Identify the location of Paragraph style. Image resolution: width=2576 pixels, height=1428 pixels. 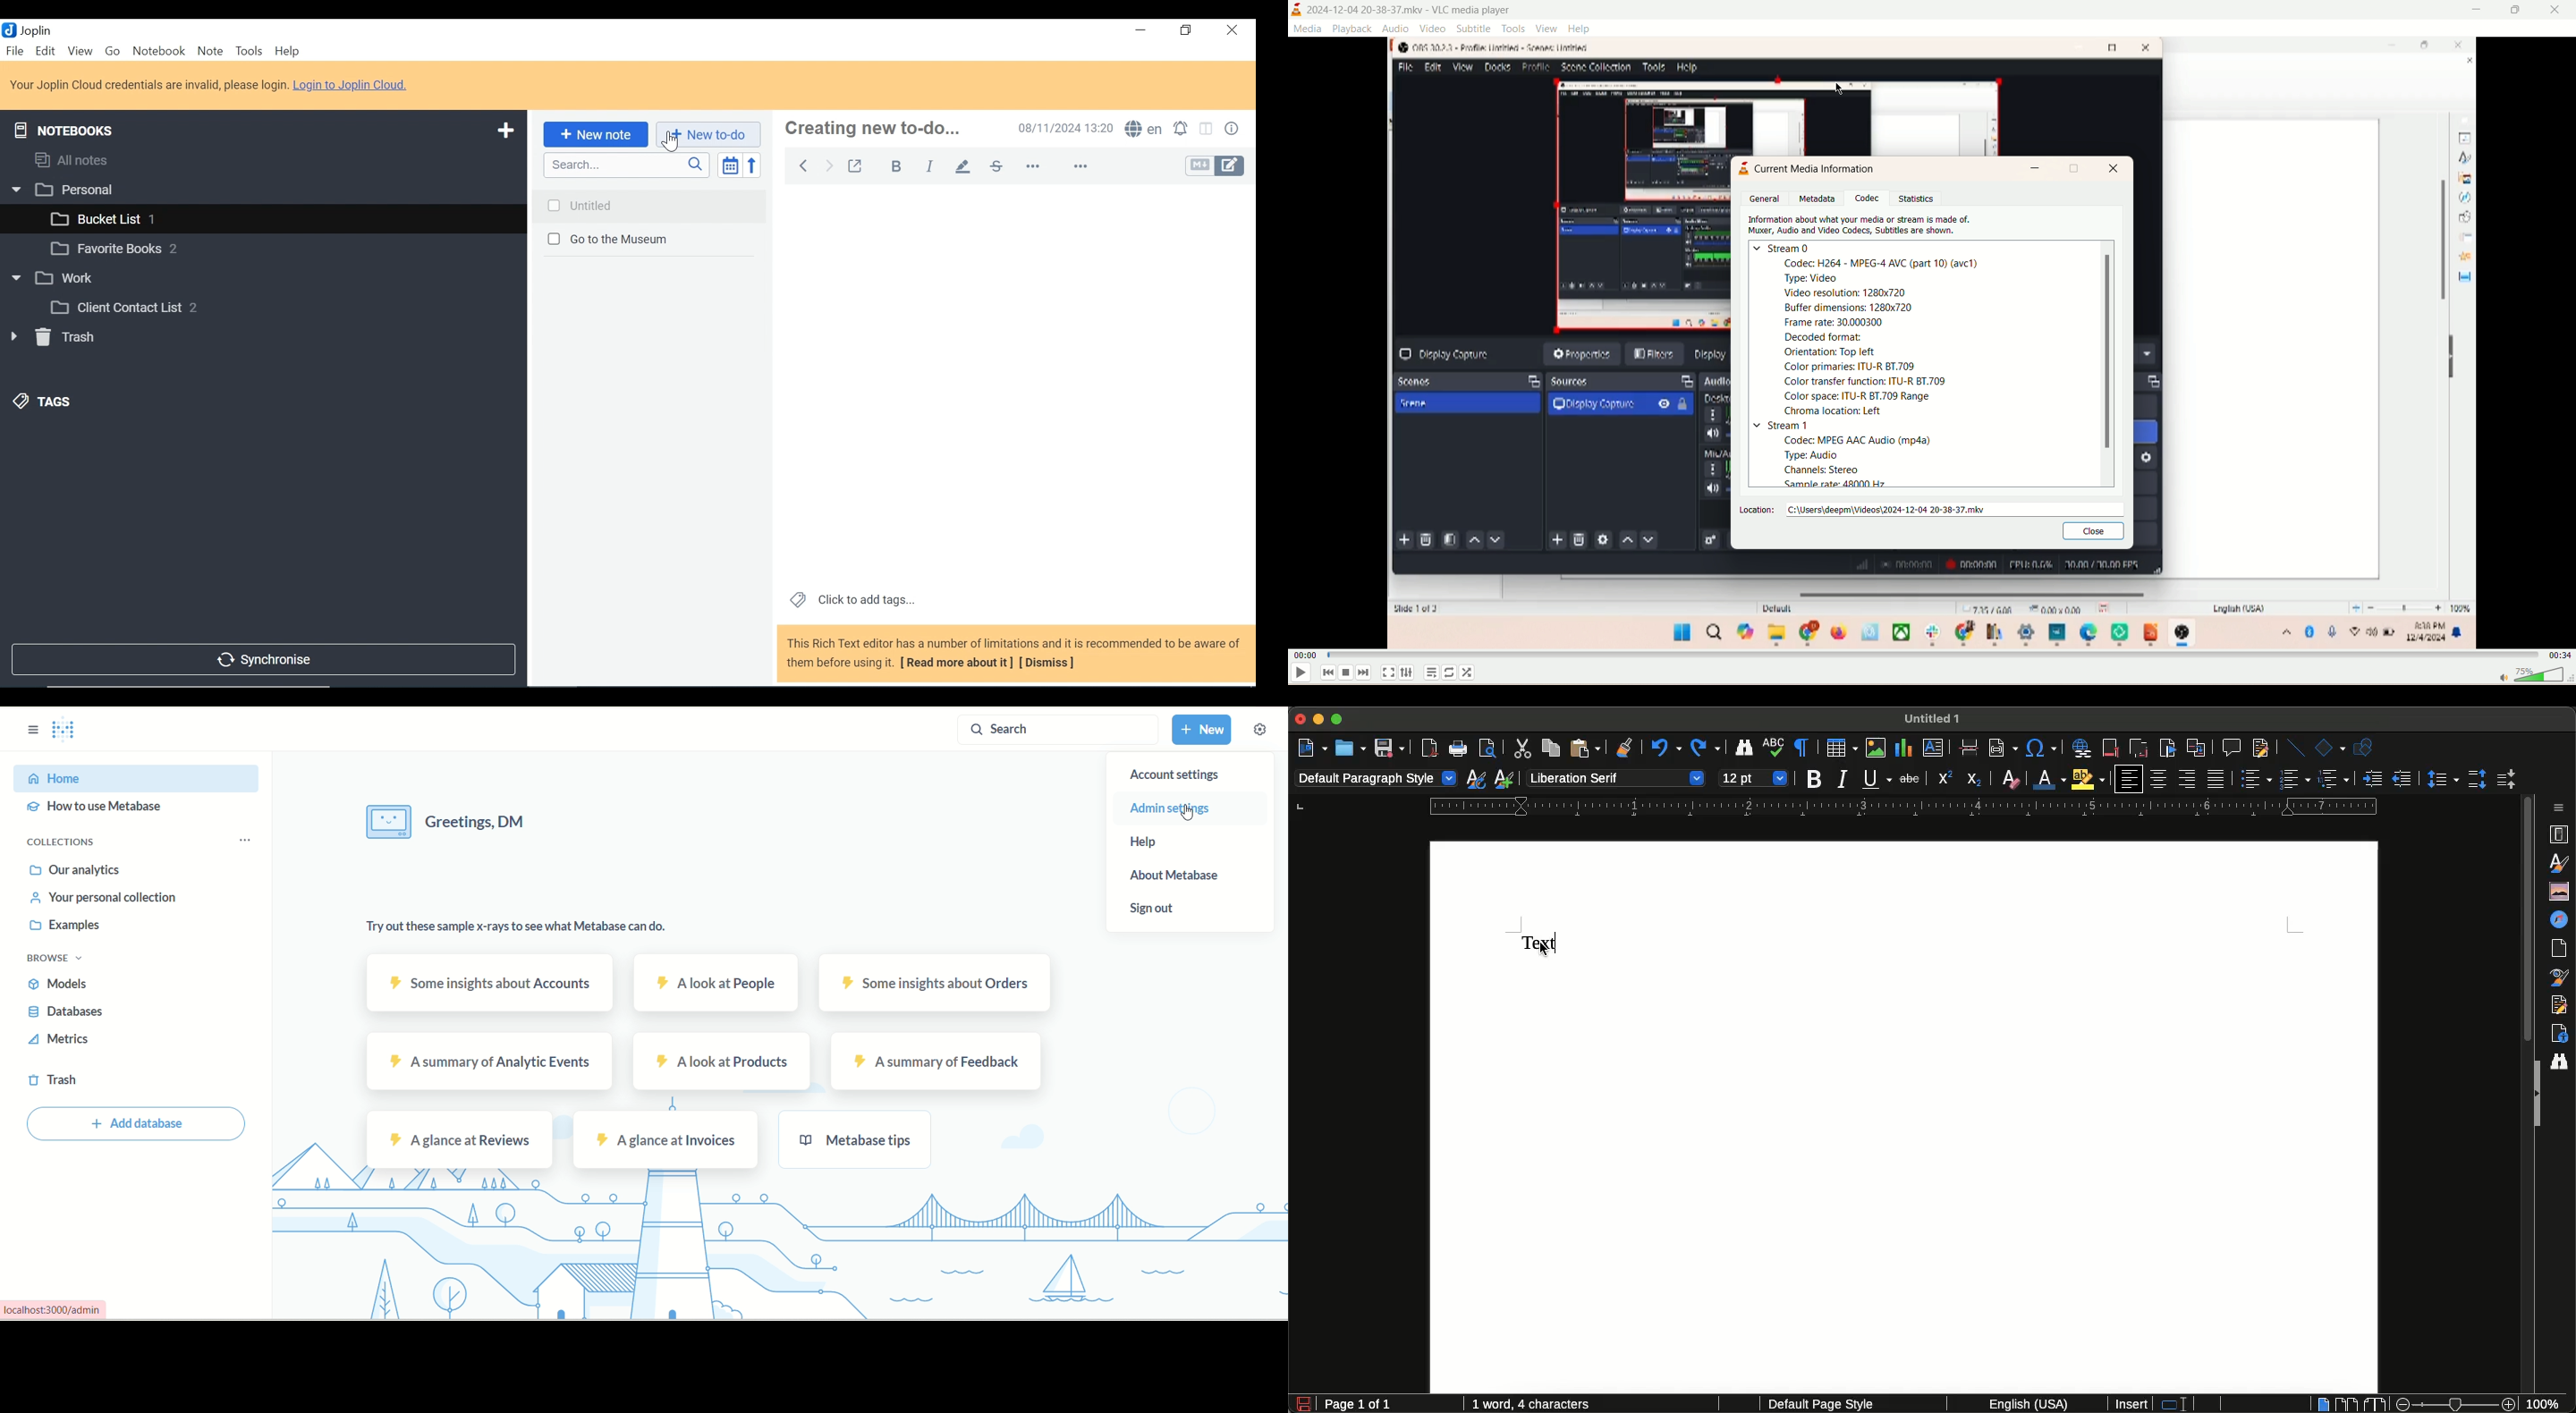
(1377, 780).